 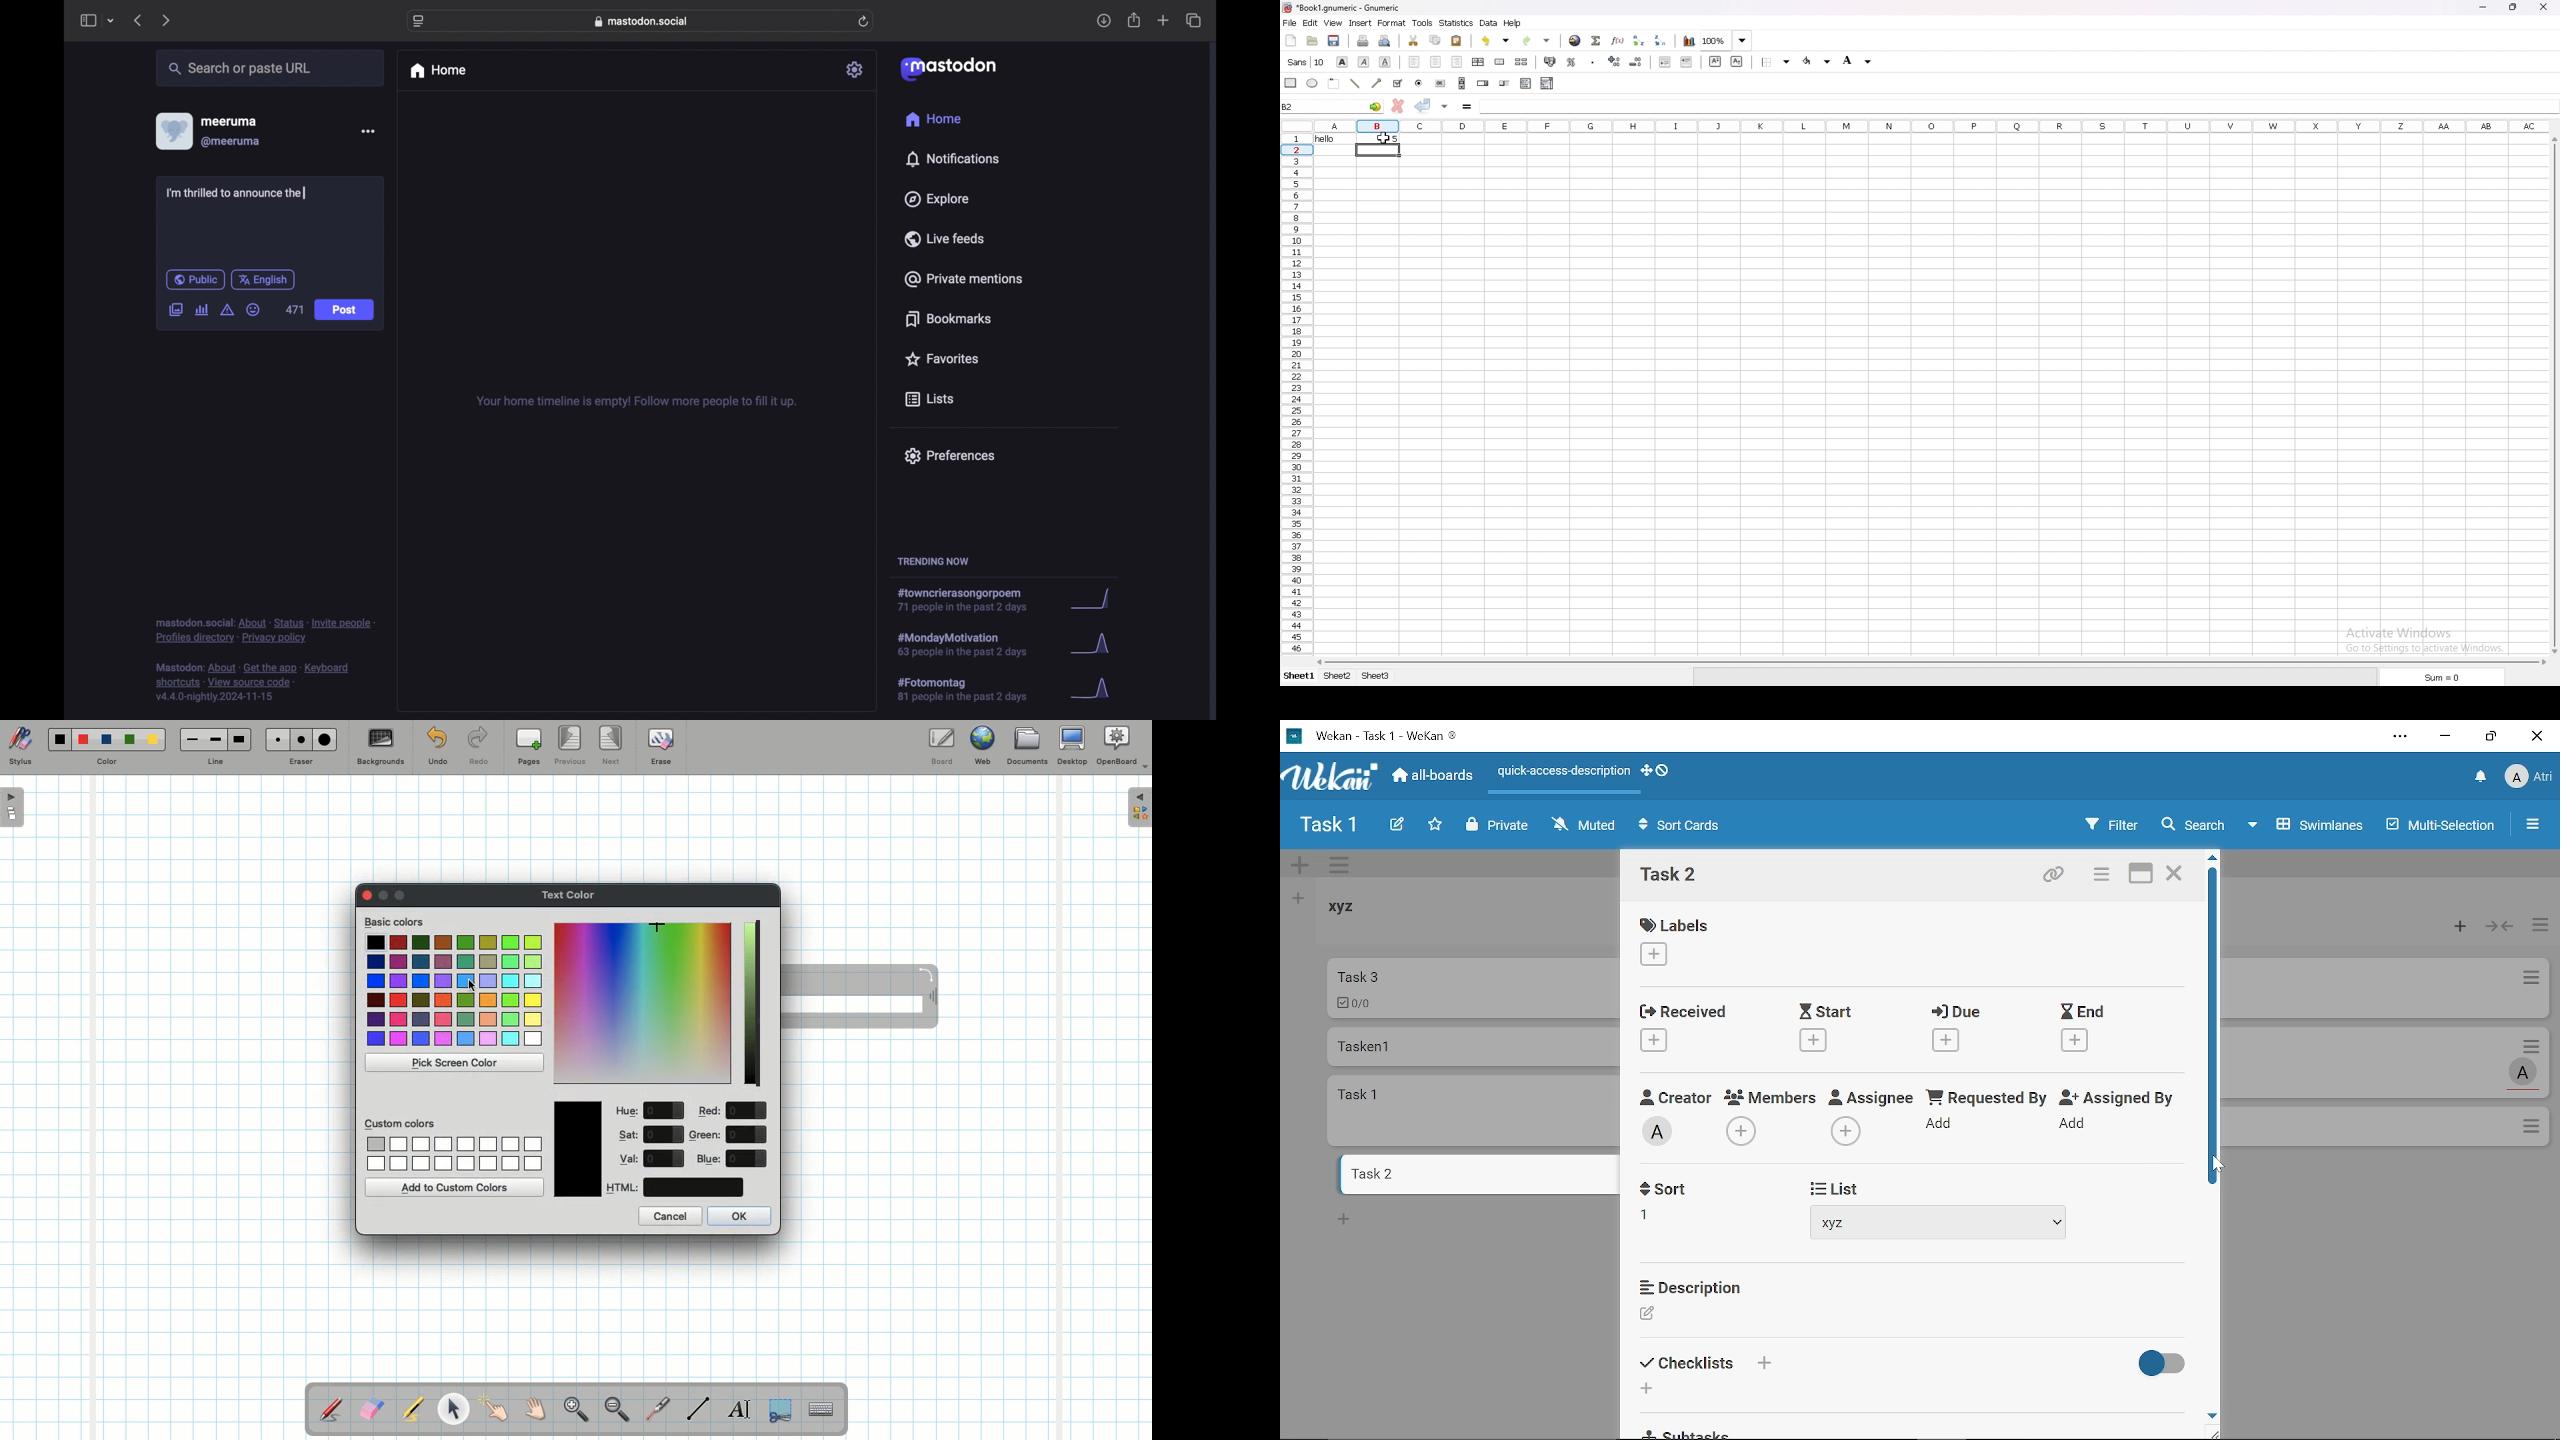 I want to click on Open pages, so click(x=14, y=806).